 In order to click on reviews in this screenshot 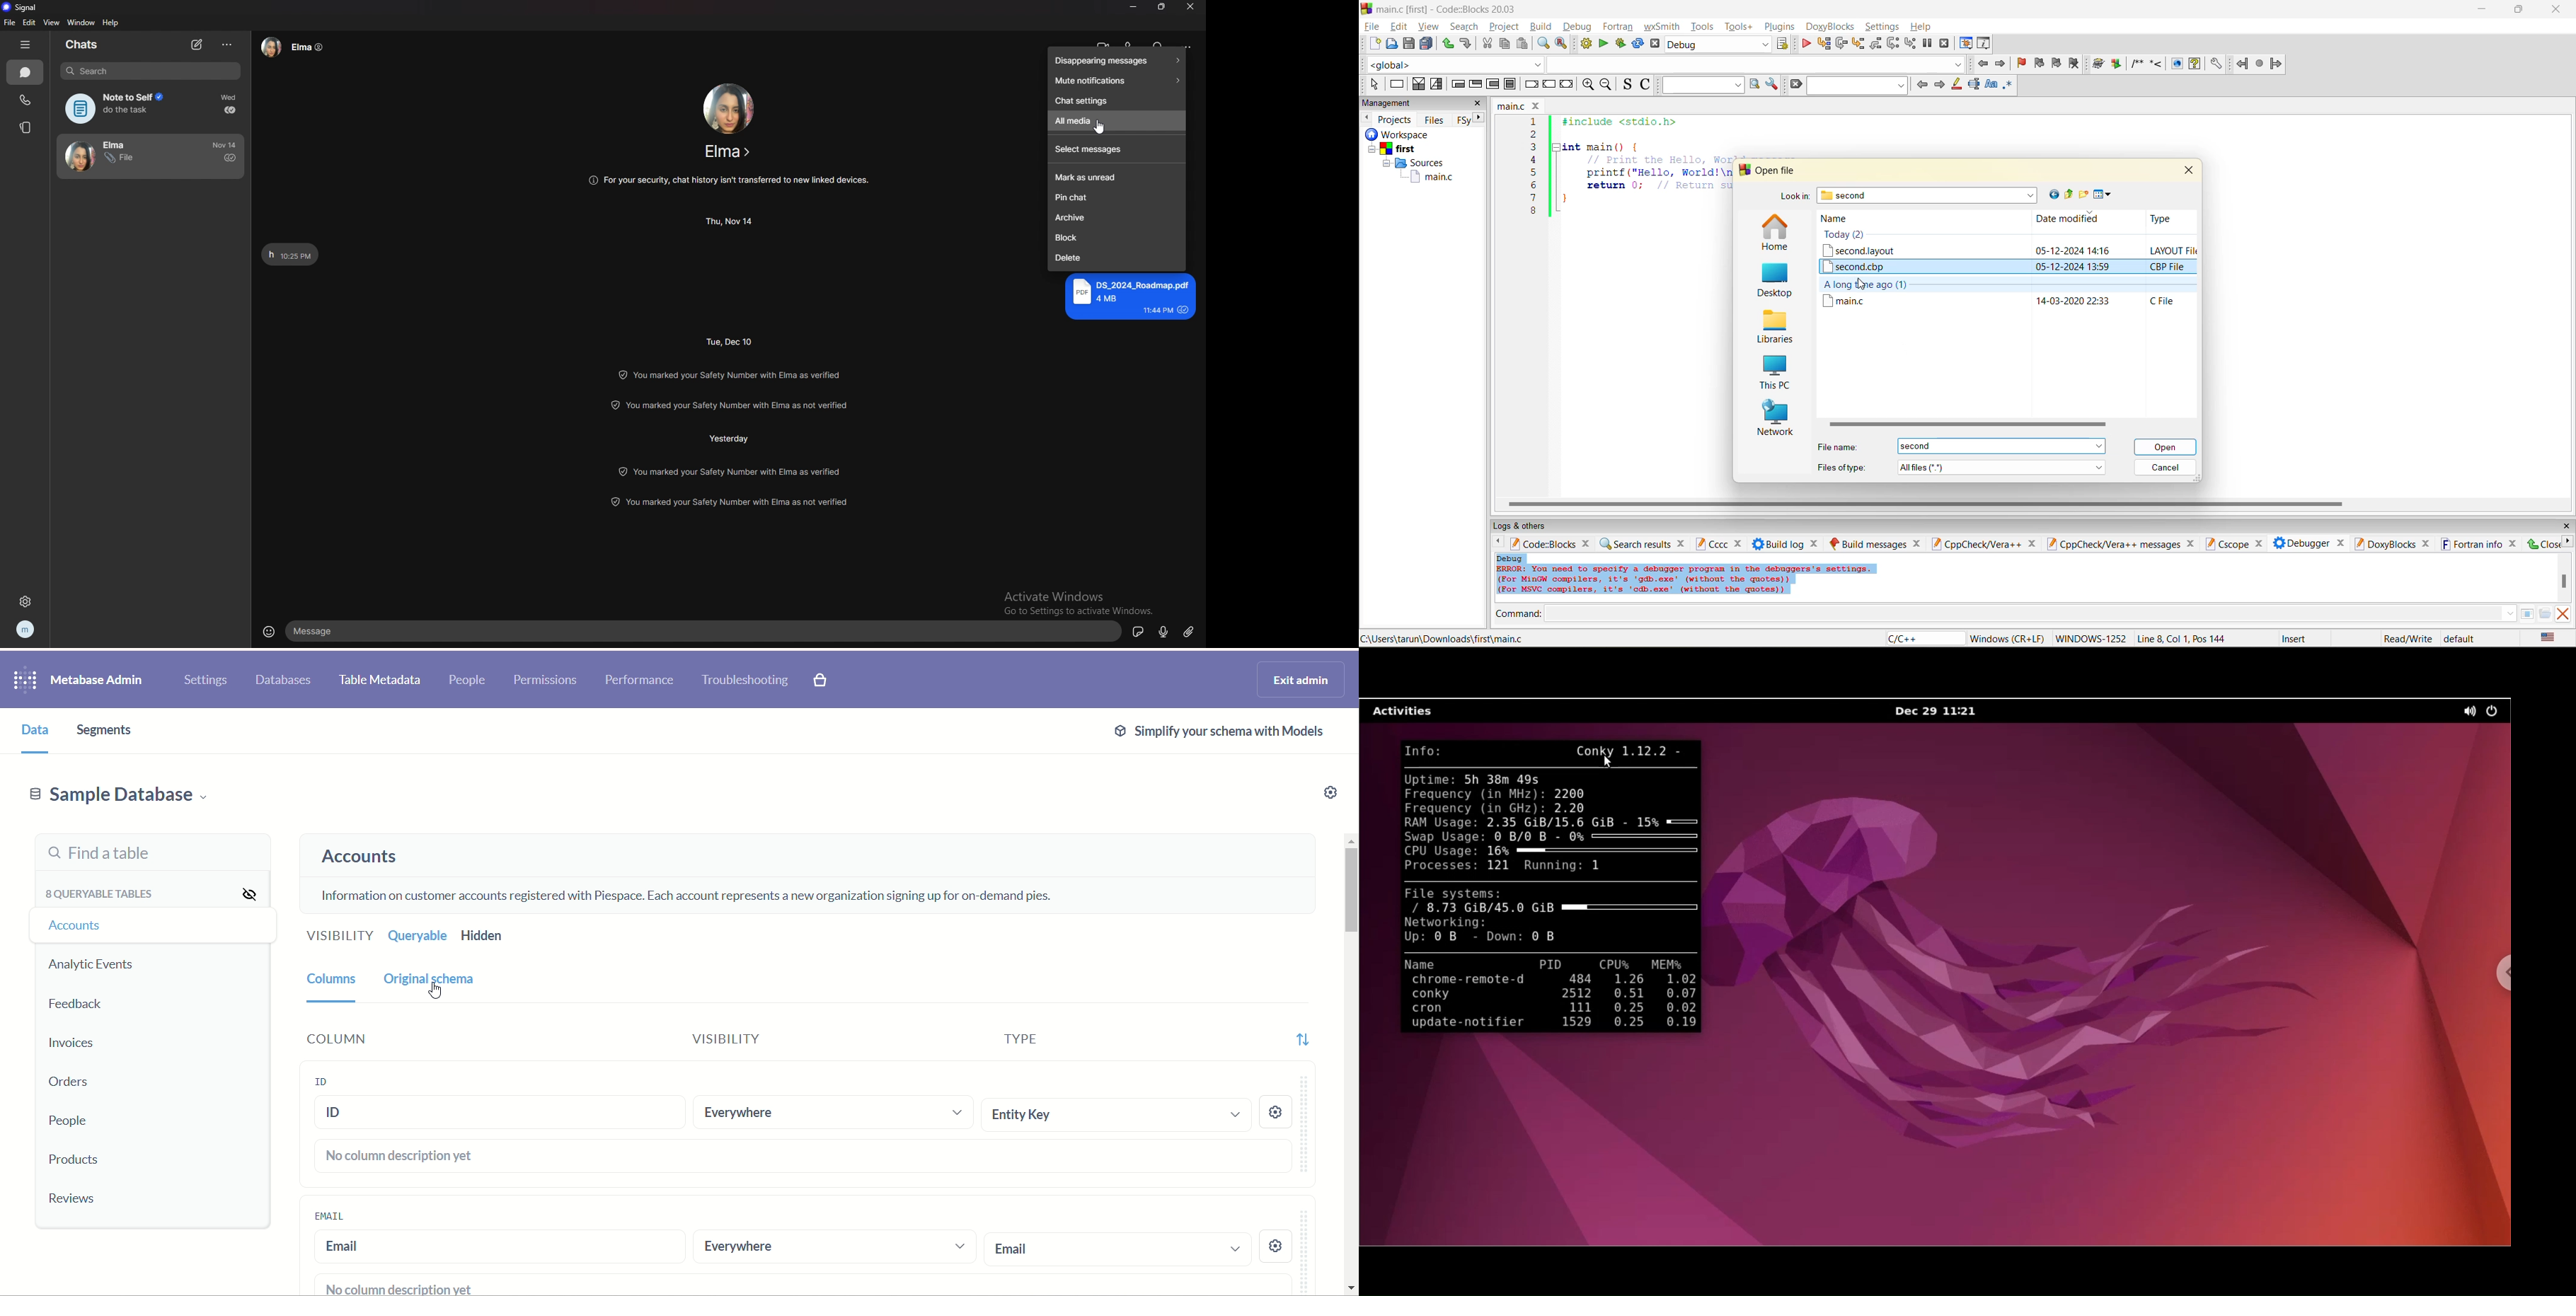, I will do `click(71, 1199)`.